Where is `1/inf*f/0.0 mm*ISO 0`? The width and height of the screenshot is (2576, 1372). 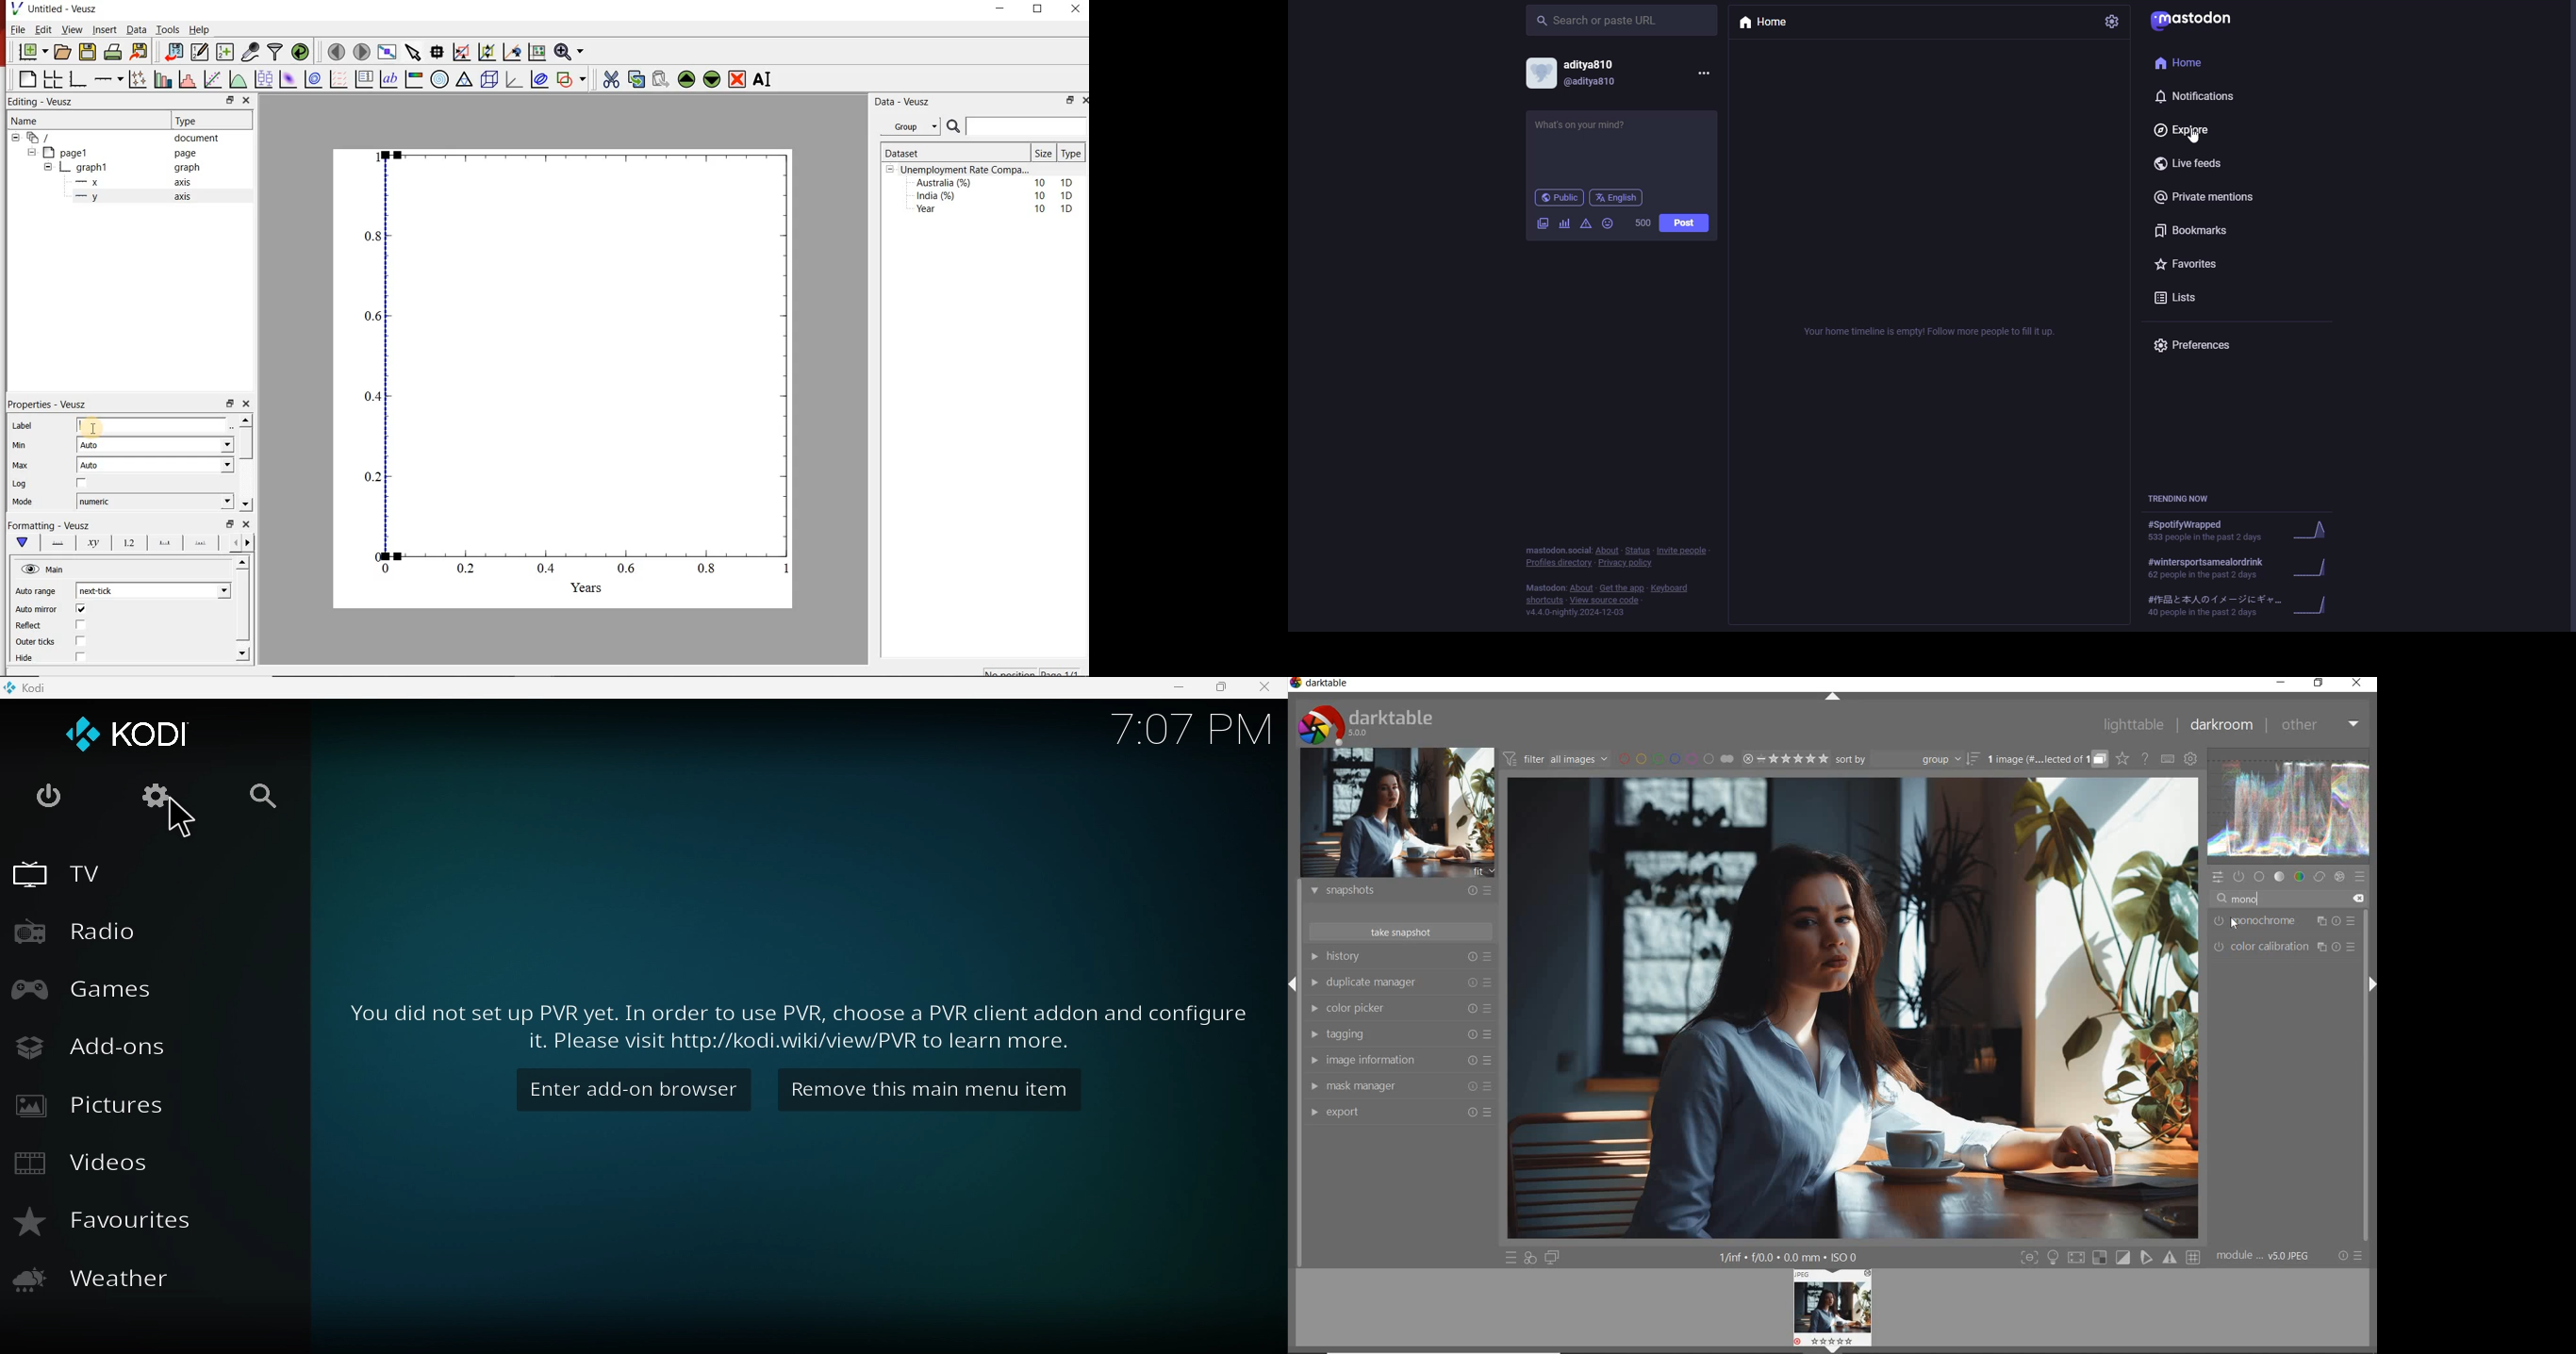 1/inf*f/0.0 mm*ISO 0 is located at coordinates (1790, 1257).